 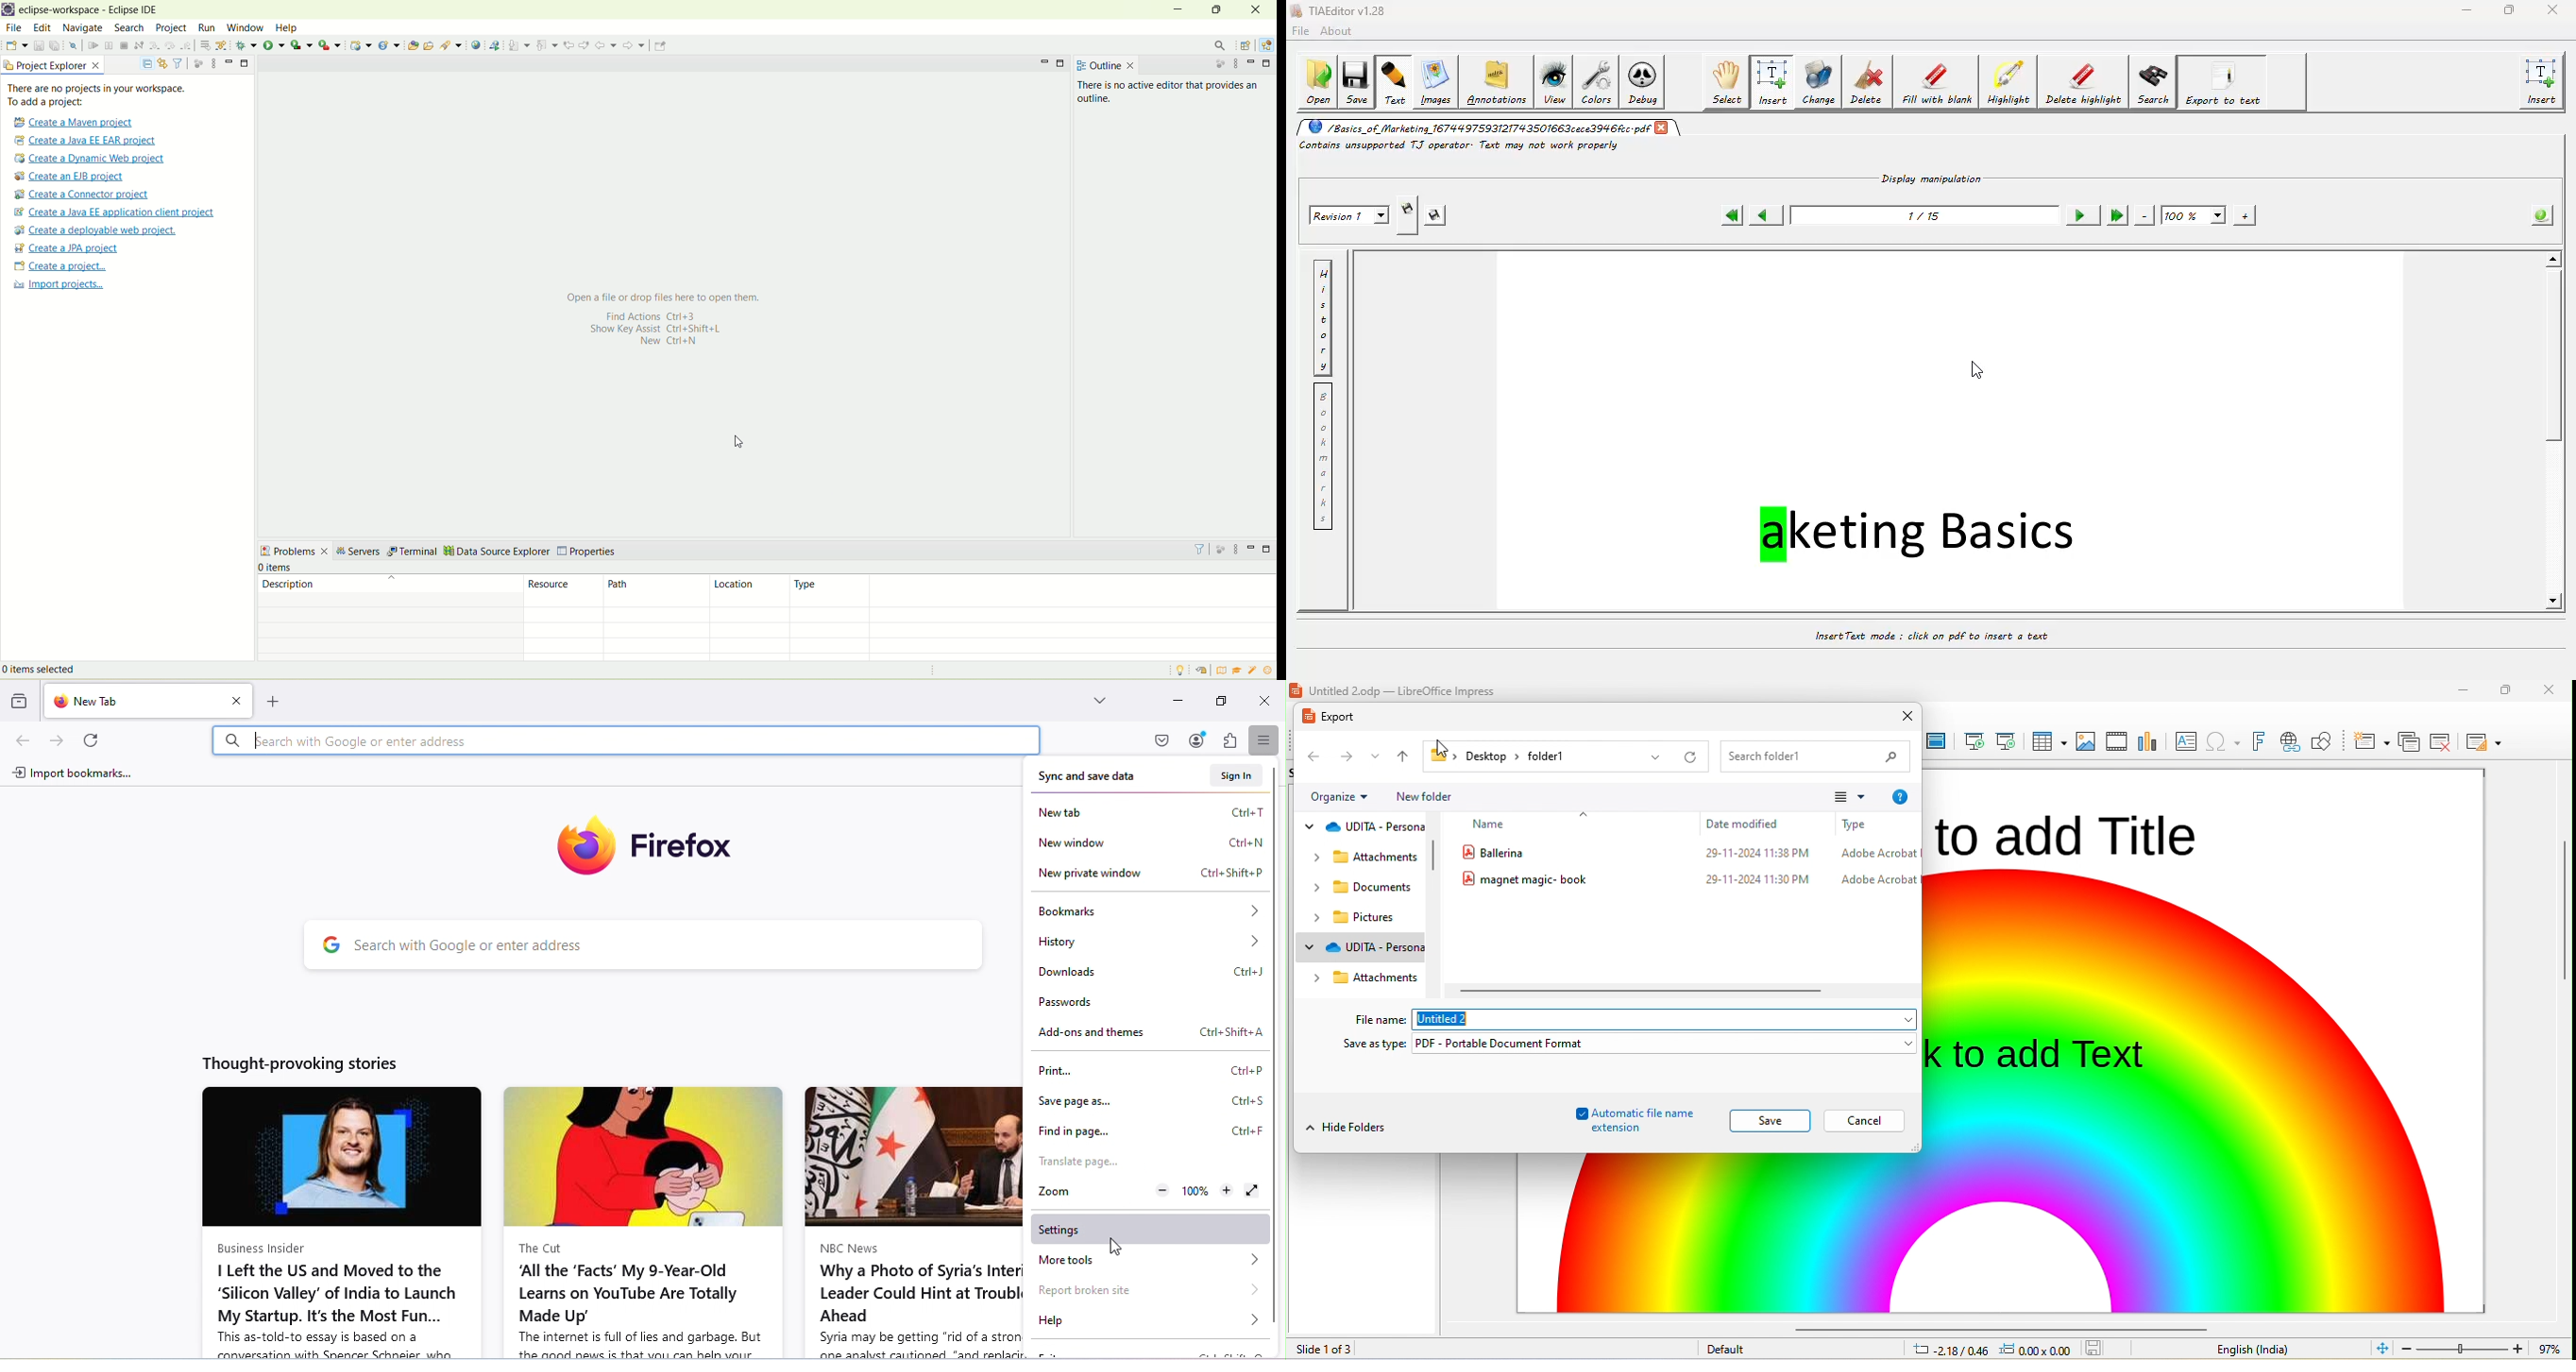 What do you see at coordinates (1104, 63) in the screenshot?
I see `outline` at bounding box center [1104, 63].